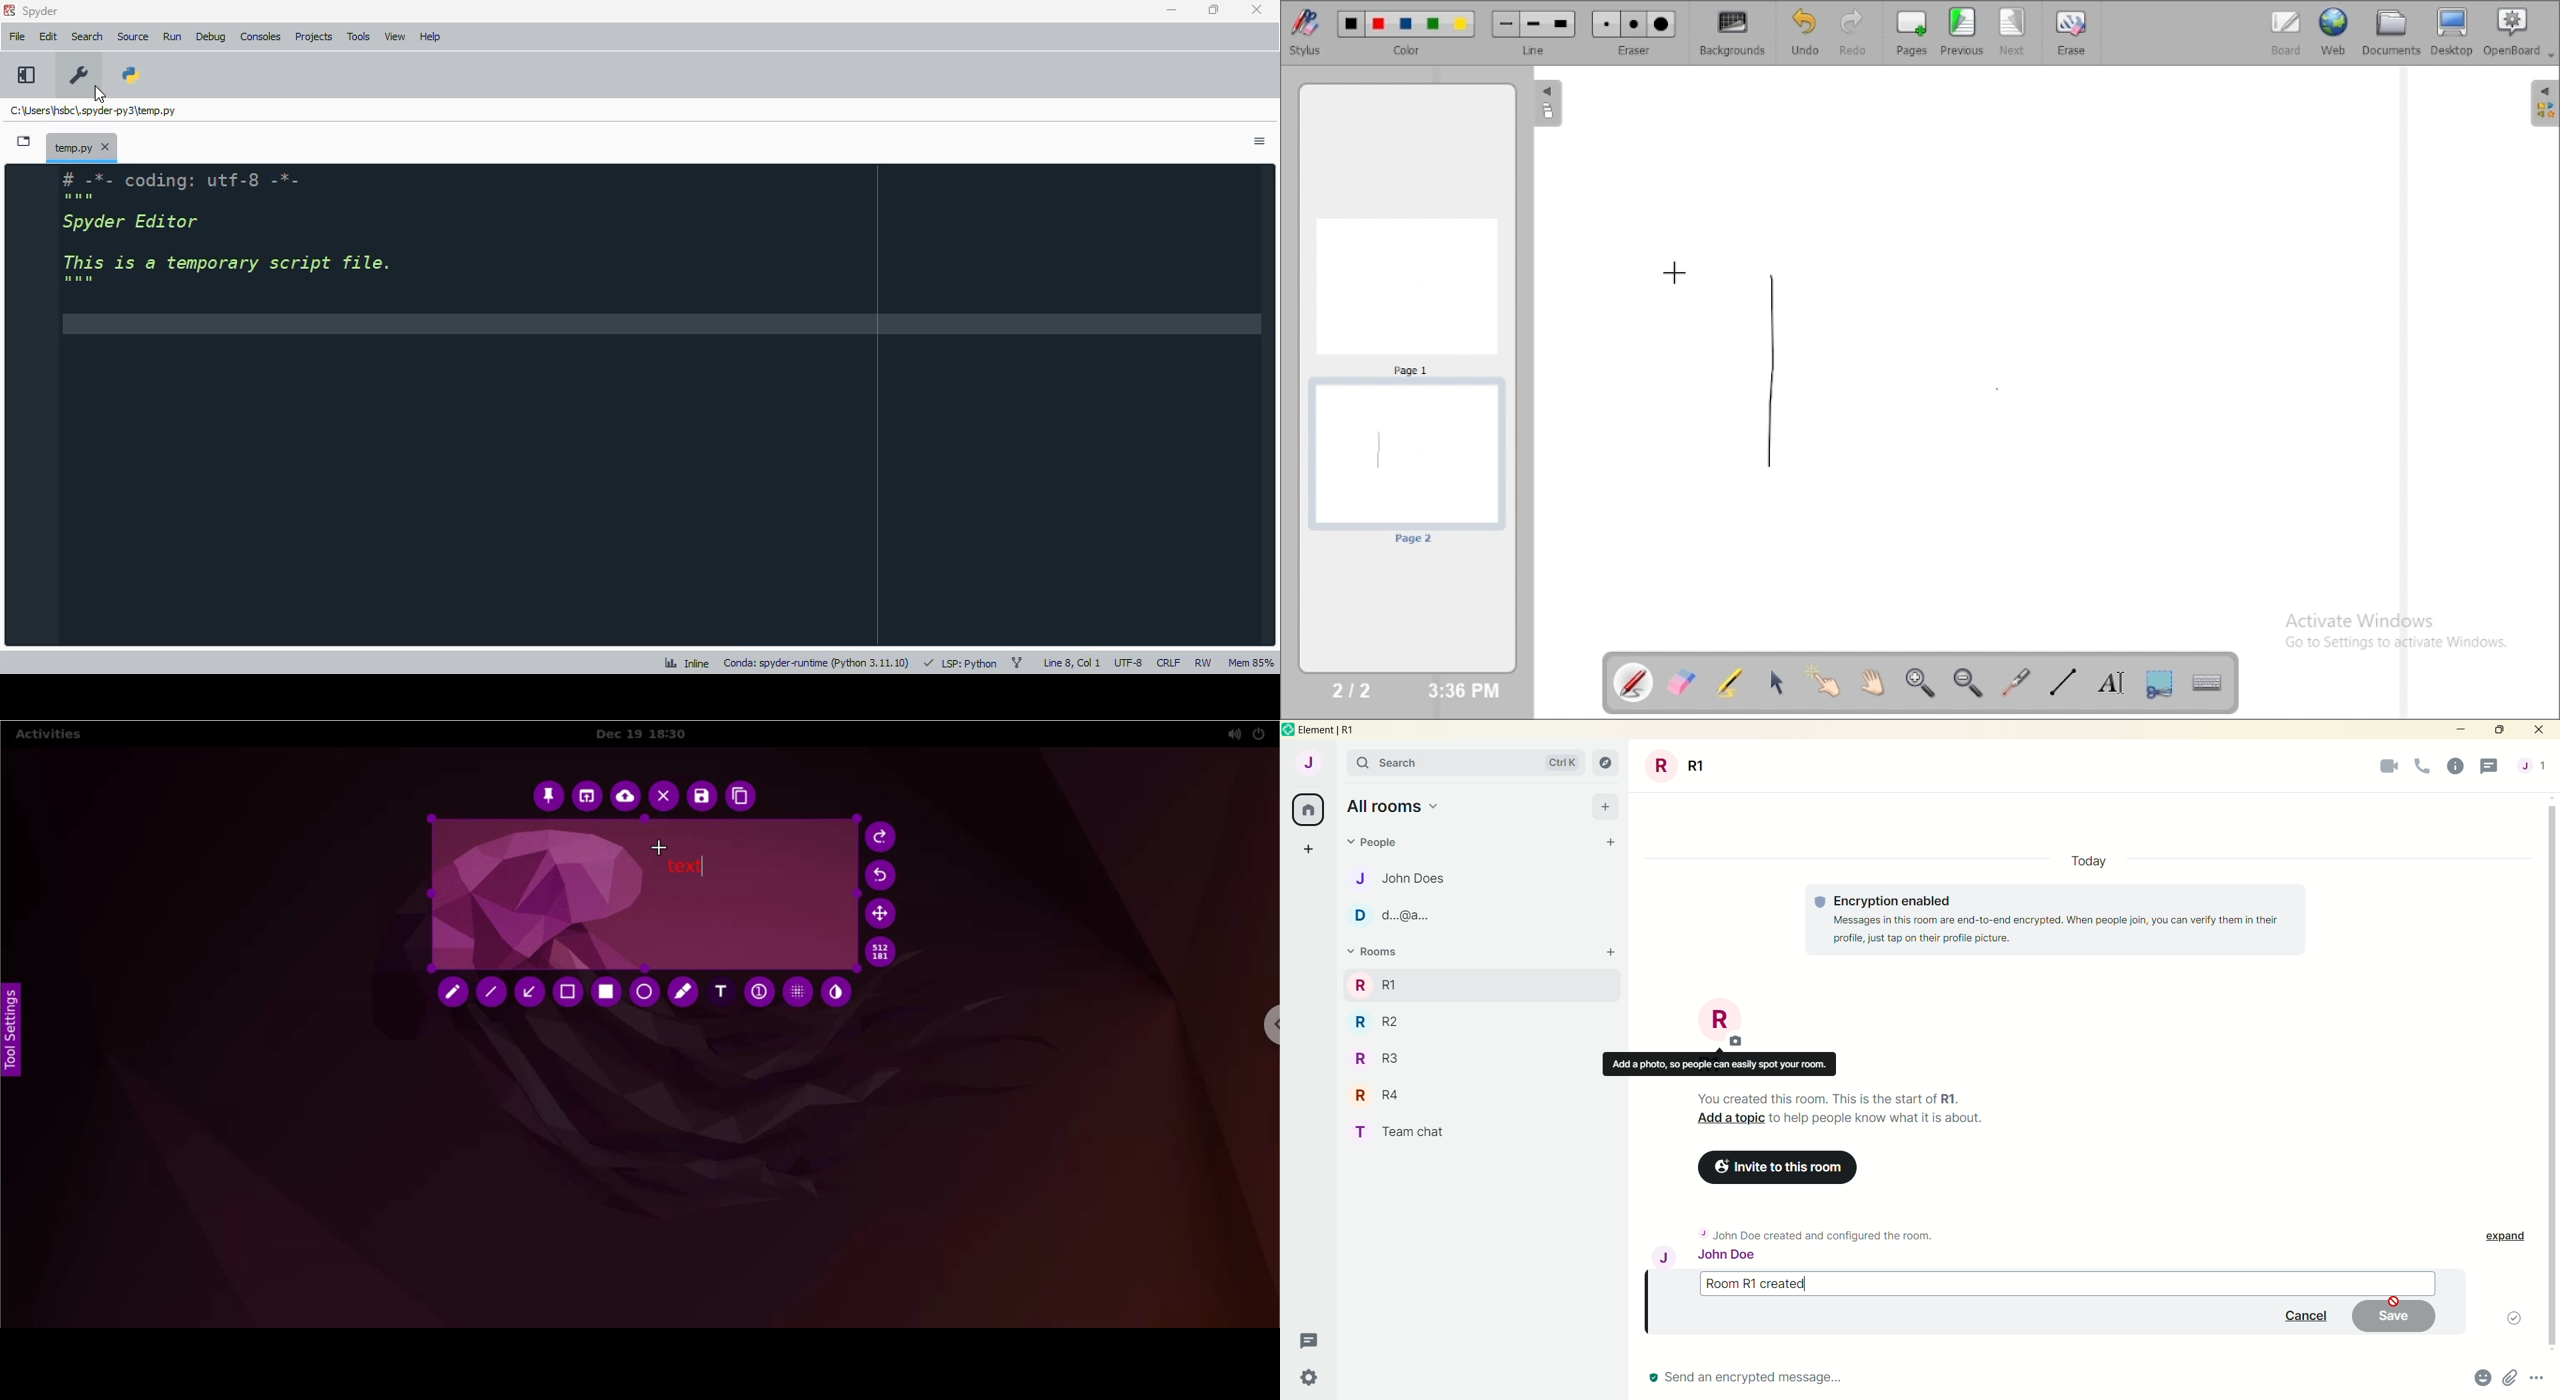  I want to click on search, so click(87, 37).